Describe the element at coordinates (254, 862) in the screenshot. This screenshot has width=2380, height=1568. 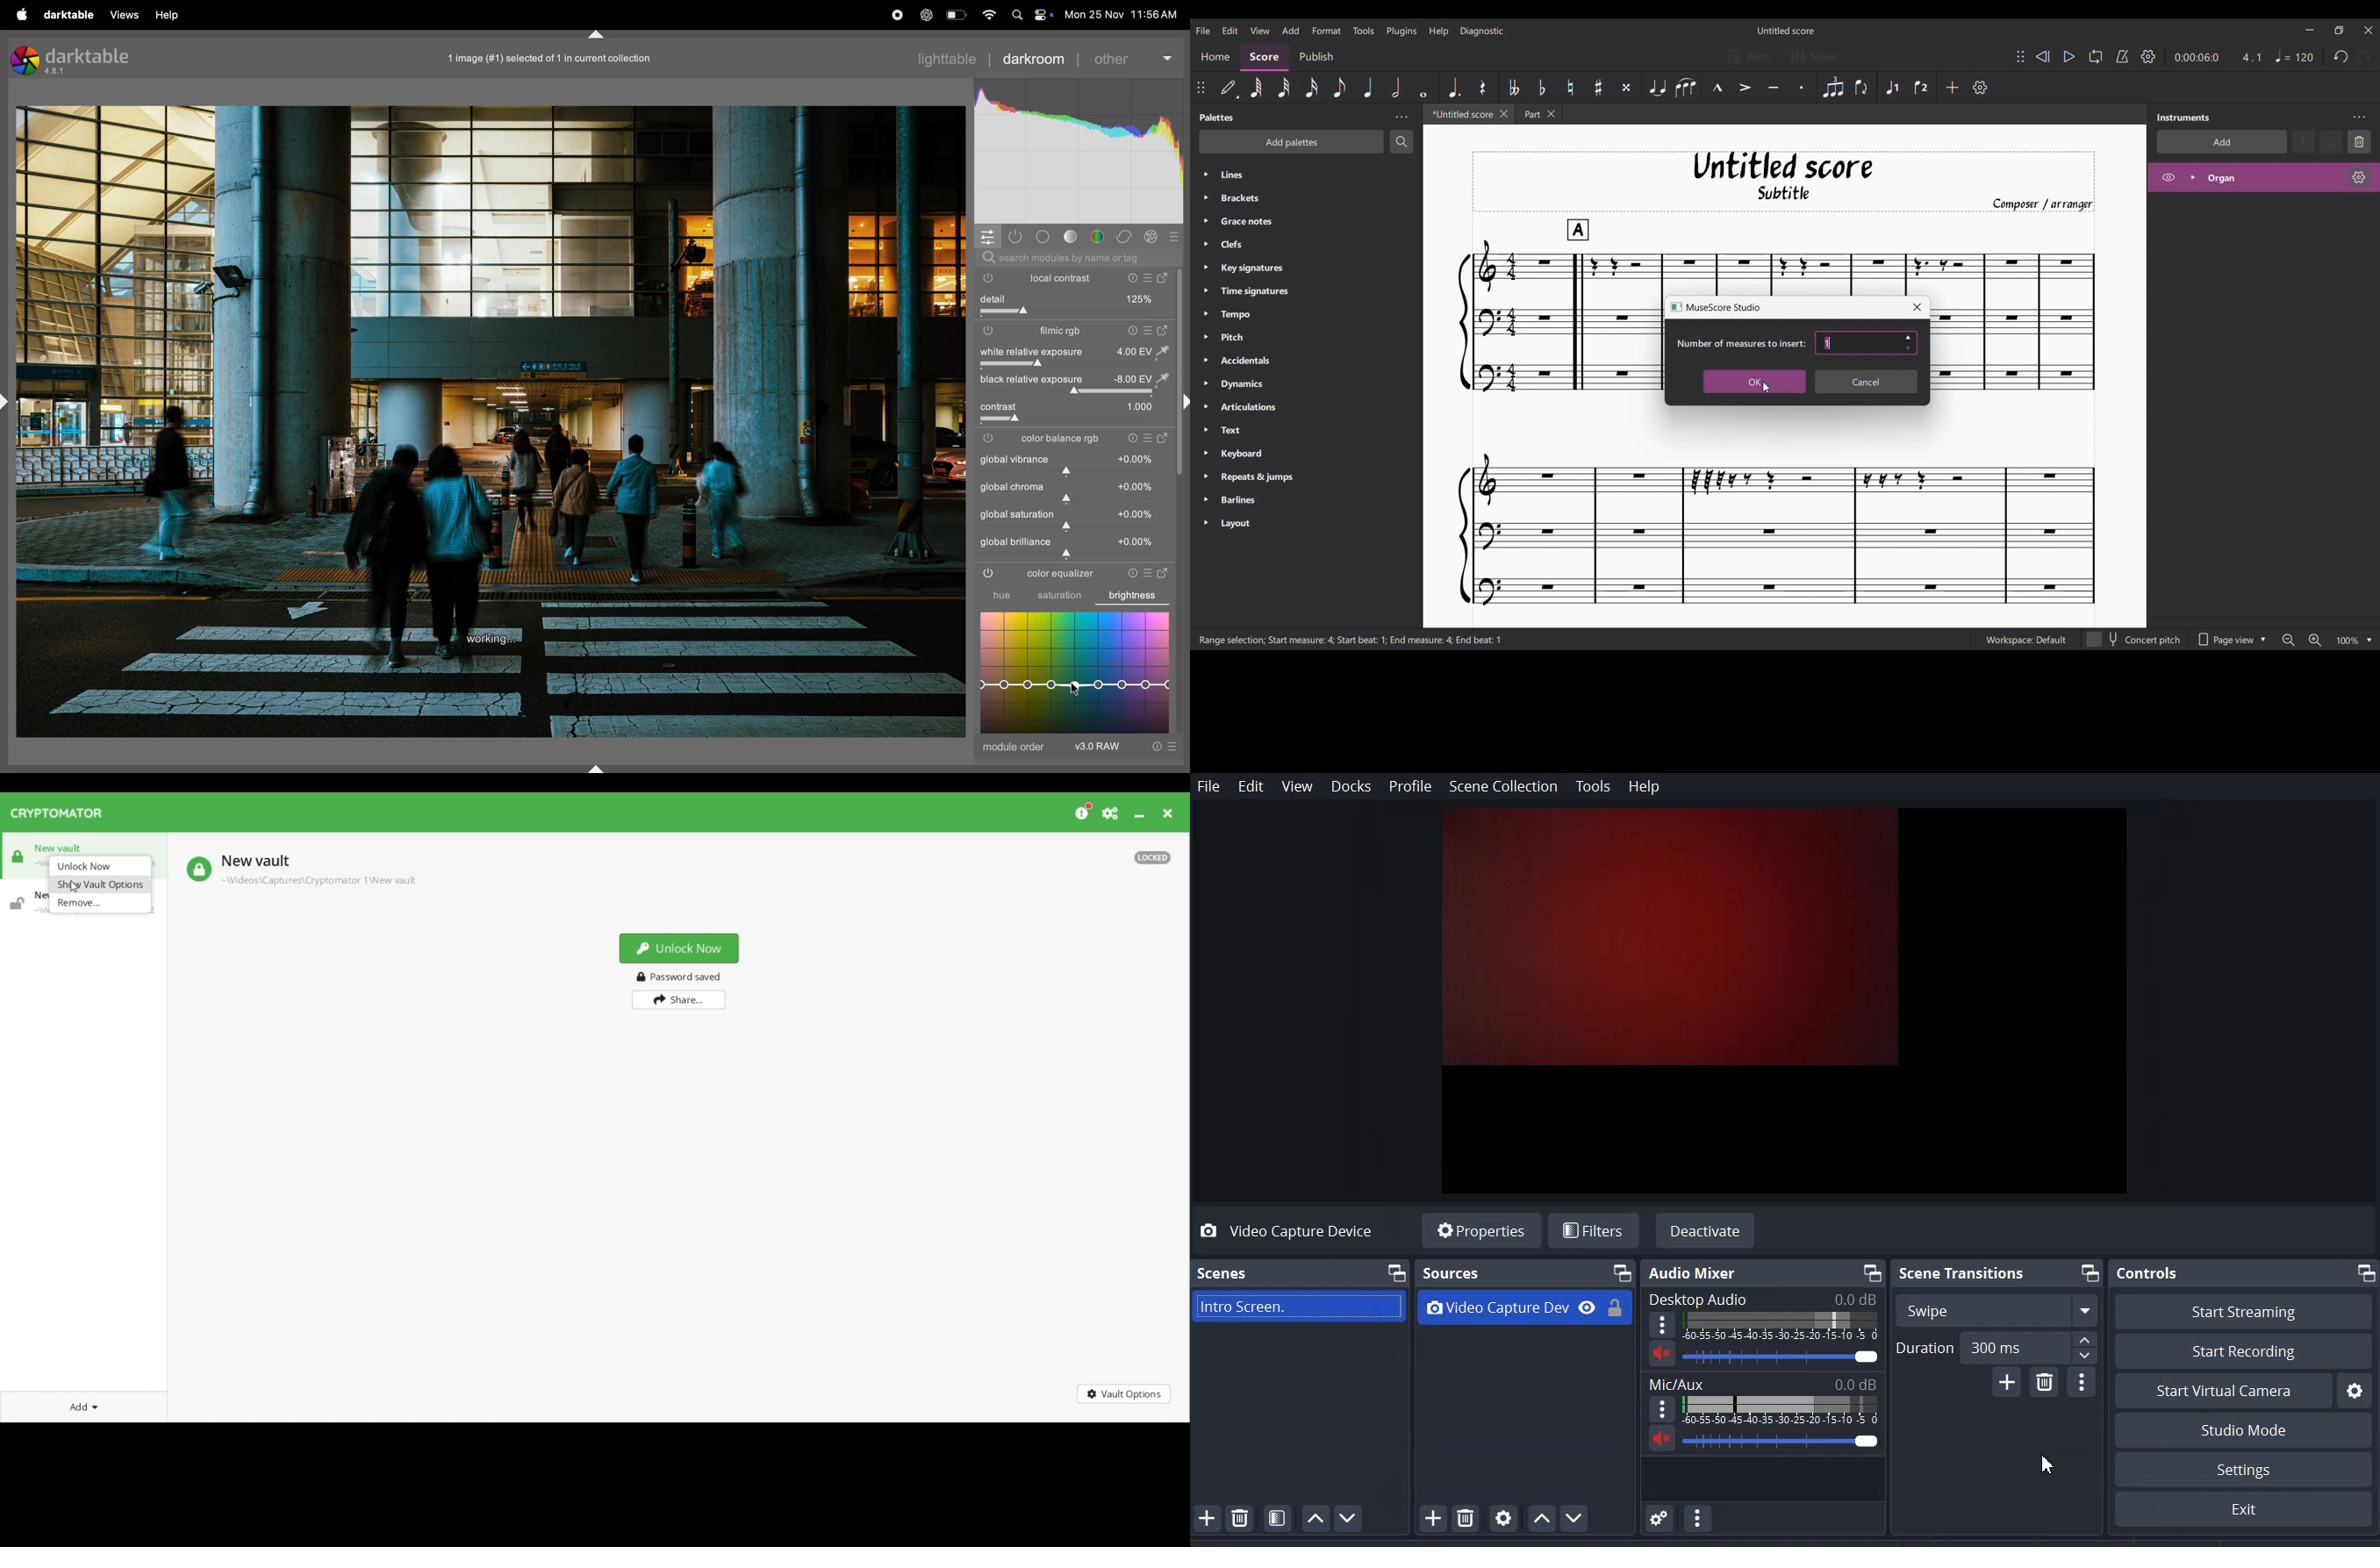
I see `Name of selected vault` at that location.